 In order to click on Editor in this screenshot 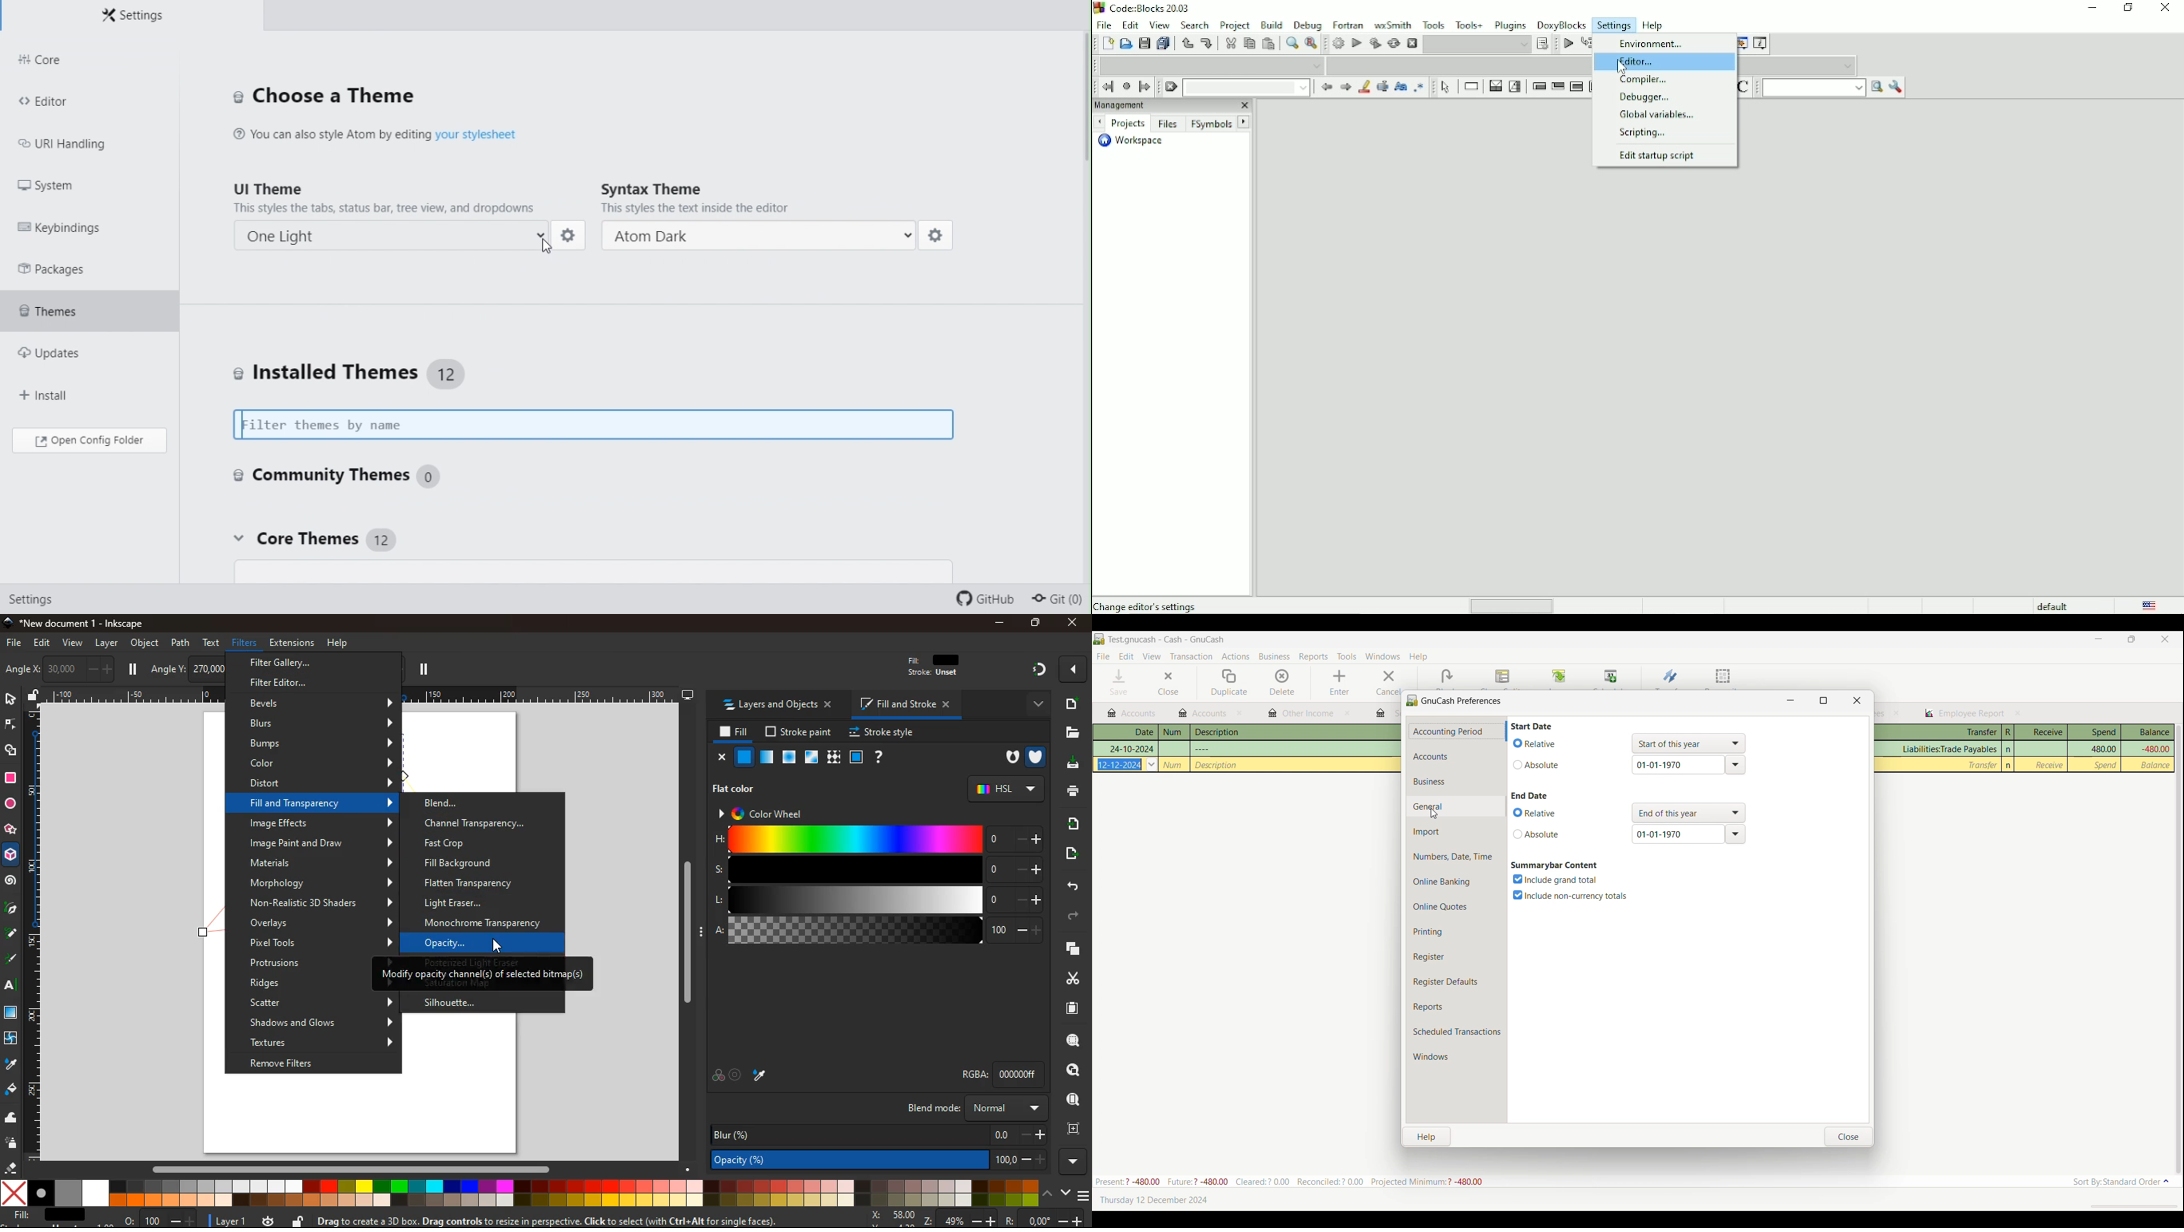, I will do `click(1665, 62)`.